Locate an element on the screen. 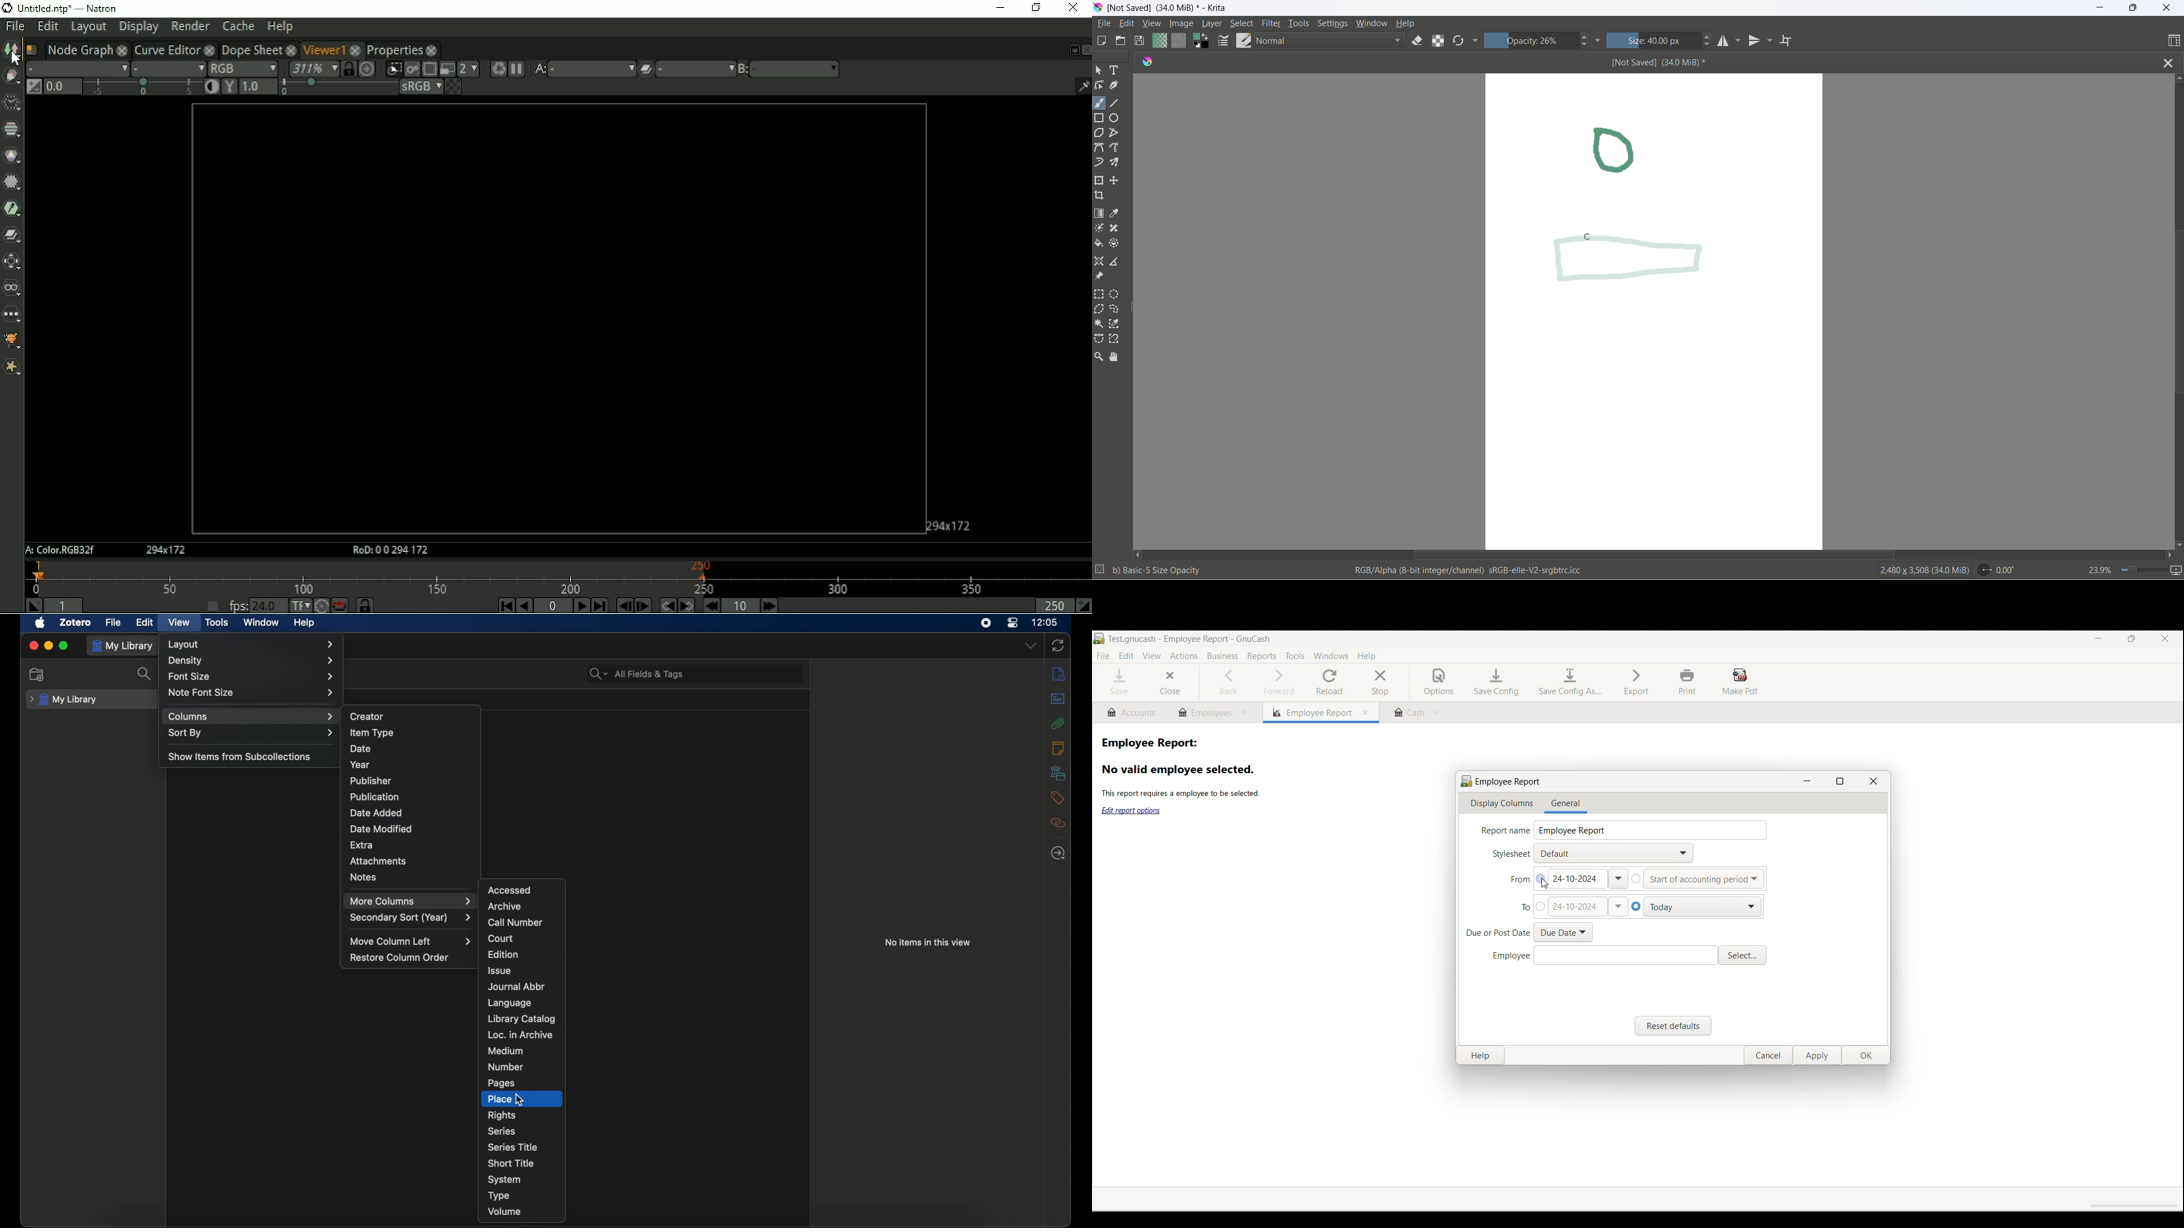  columns is located at coordinates (252, 716).